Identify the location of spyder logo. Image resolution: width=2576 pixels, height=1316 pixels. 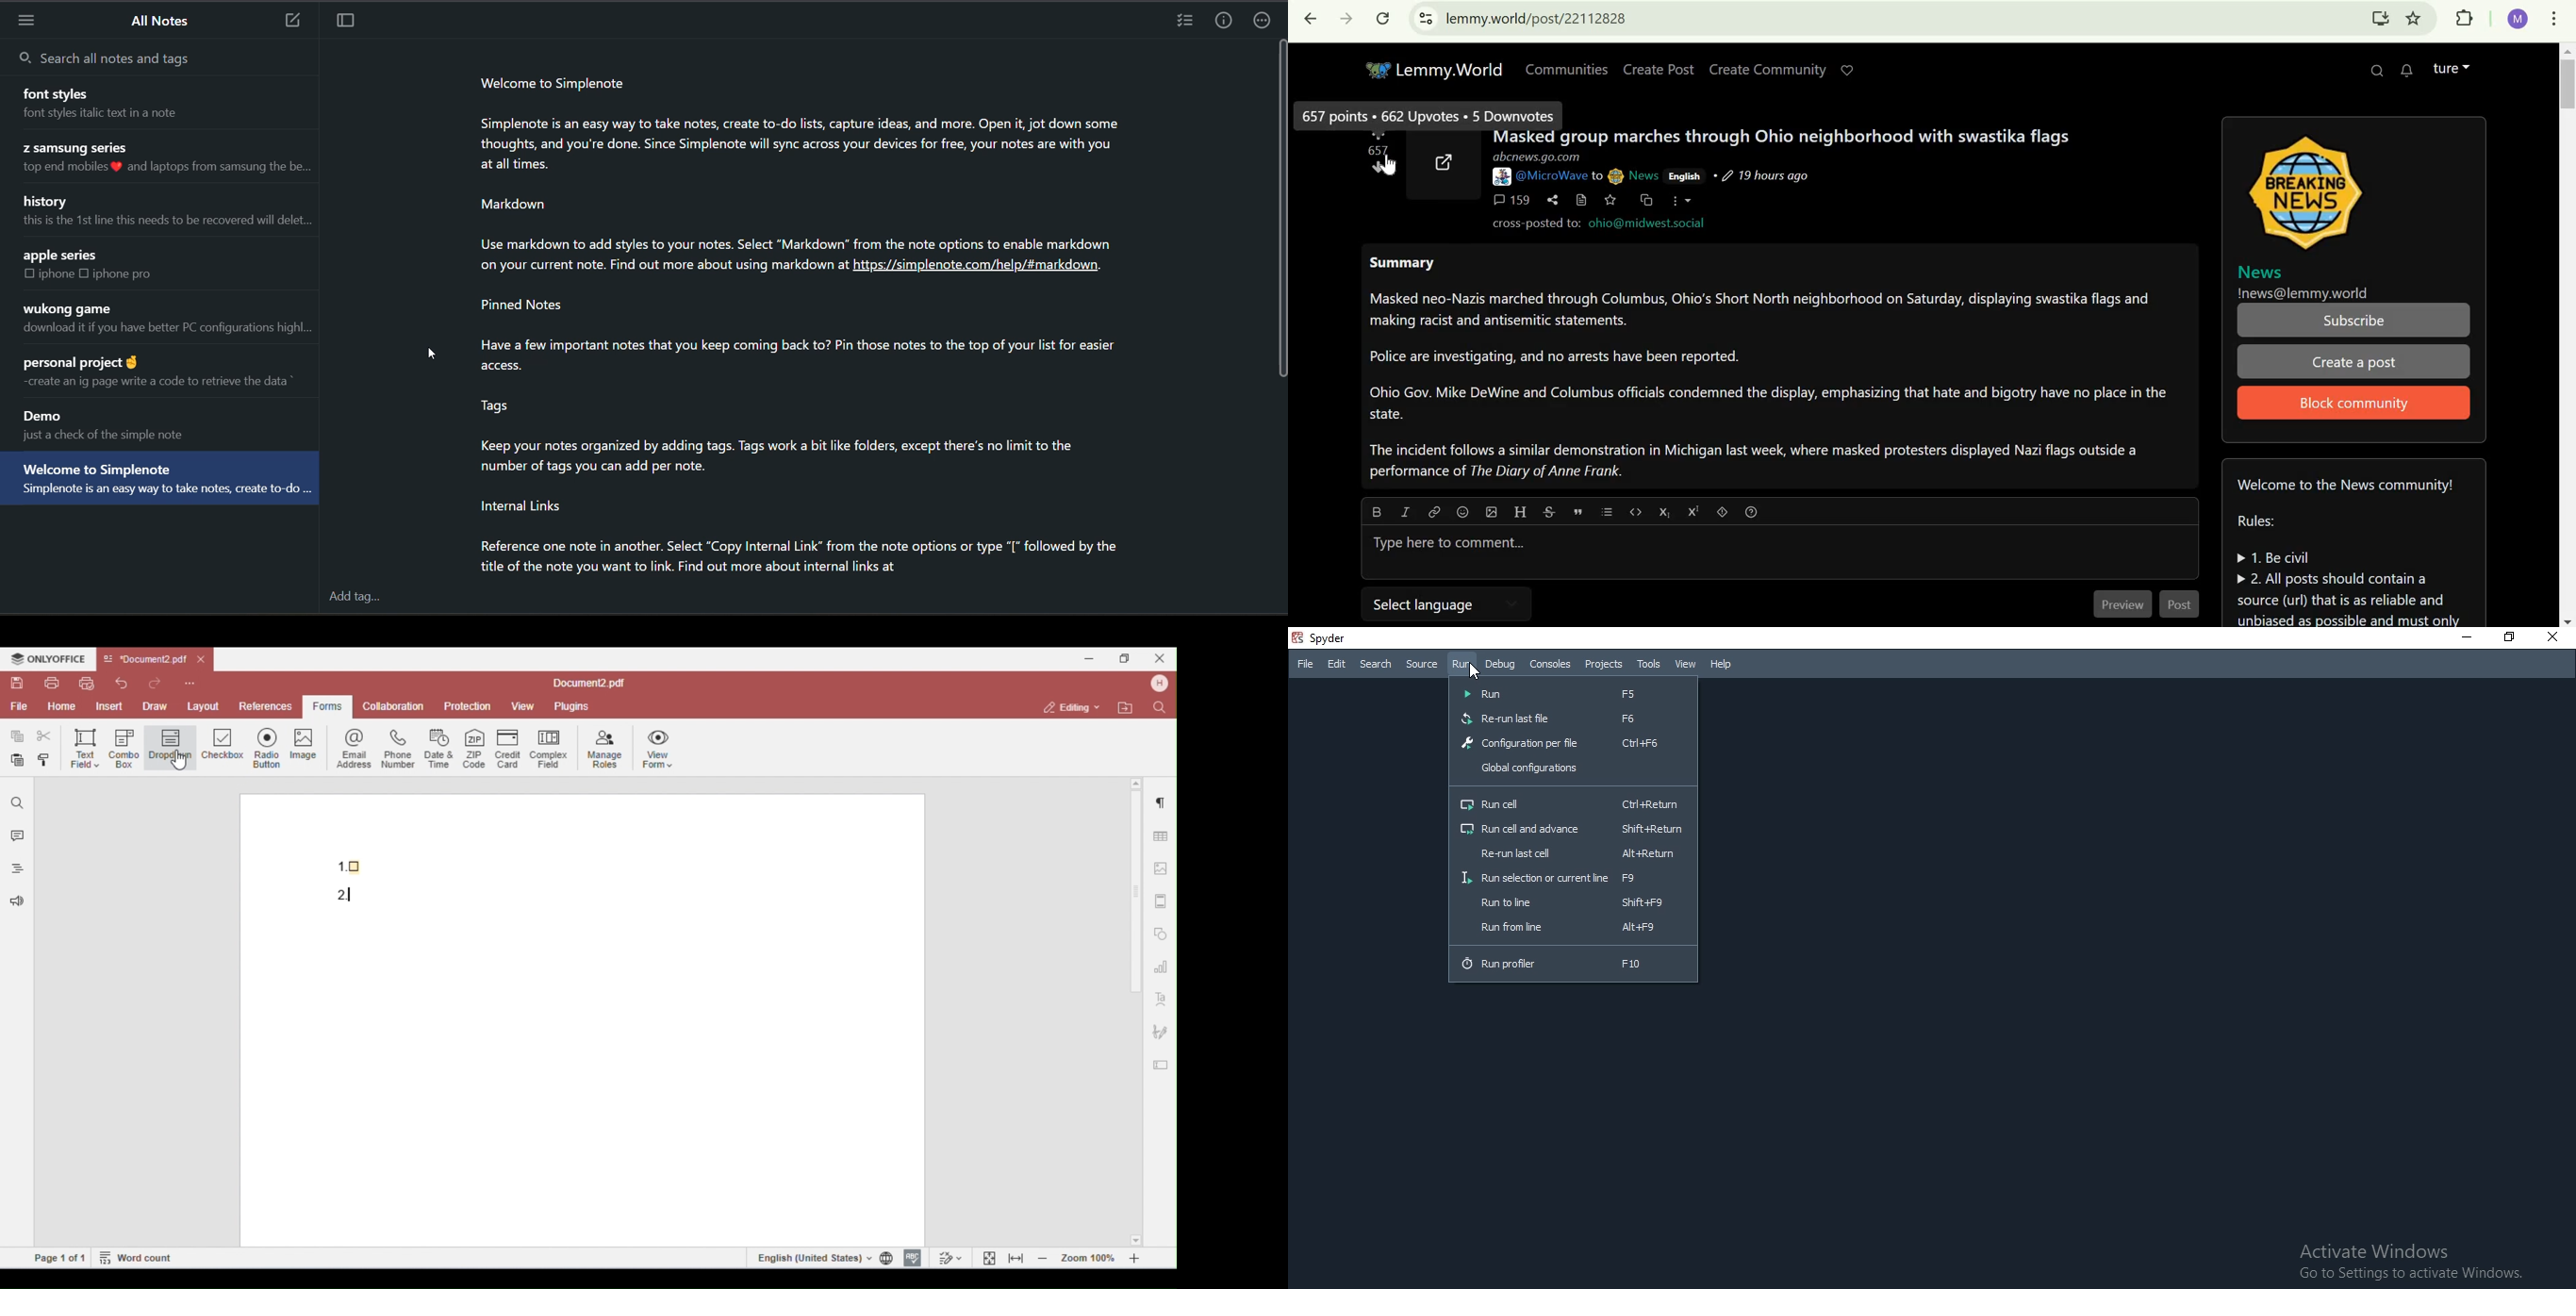
(1296, 639).